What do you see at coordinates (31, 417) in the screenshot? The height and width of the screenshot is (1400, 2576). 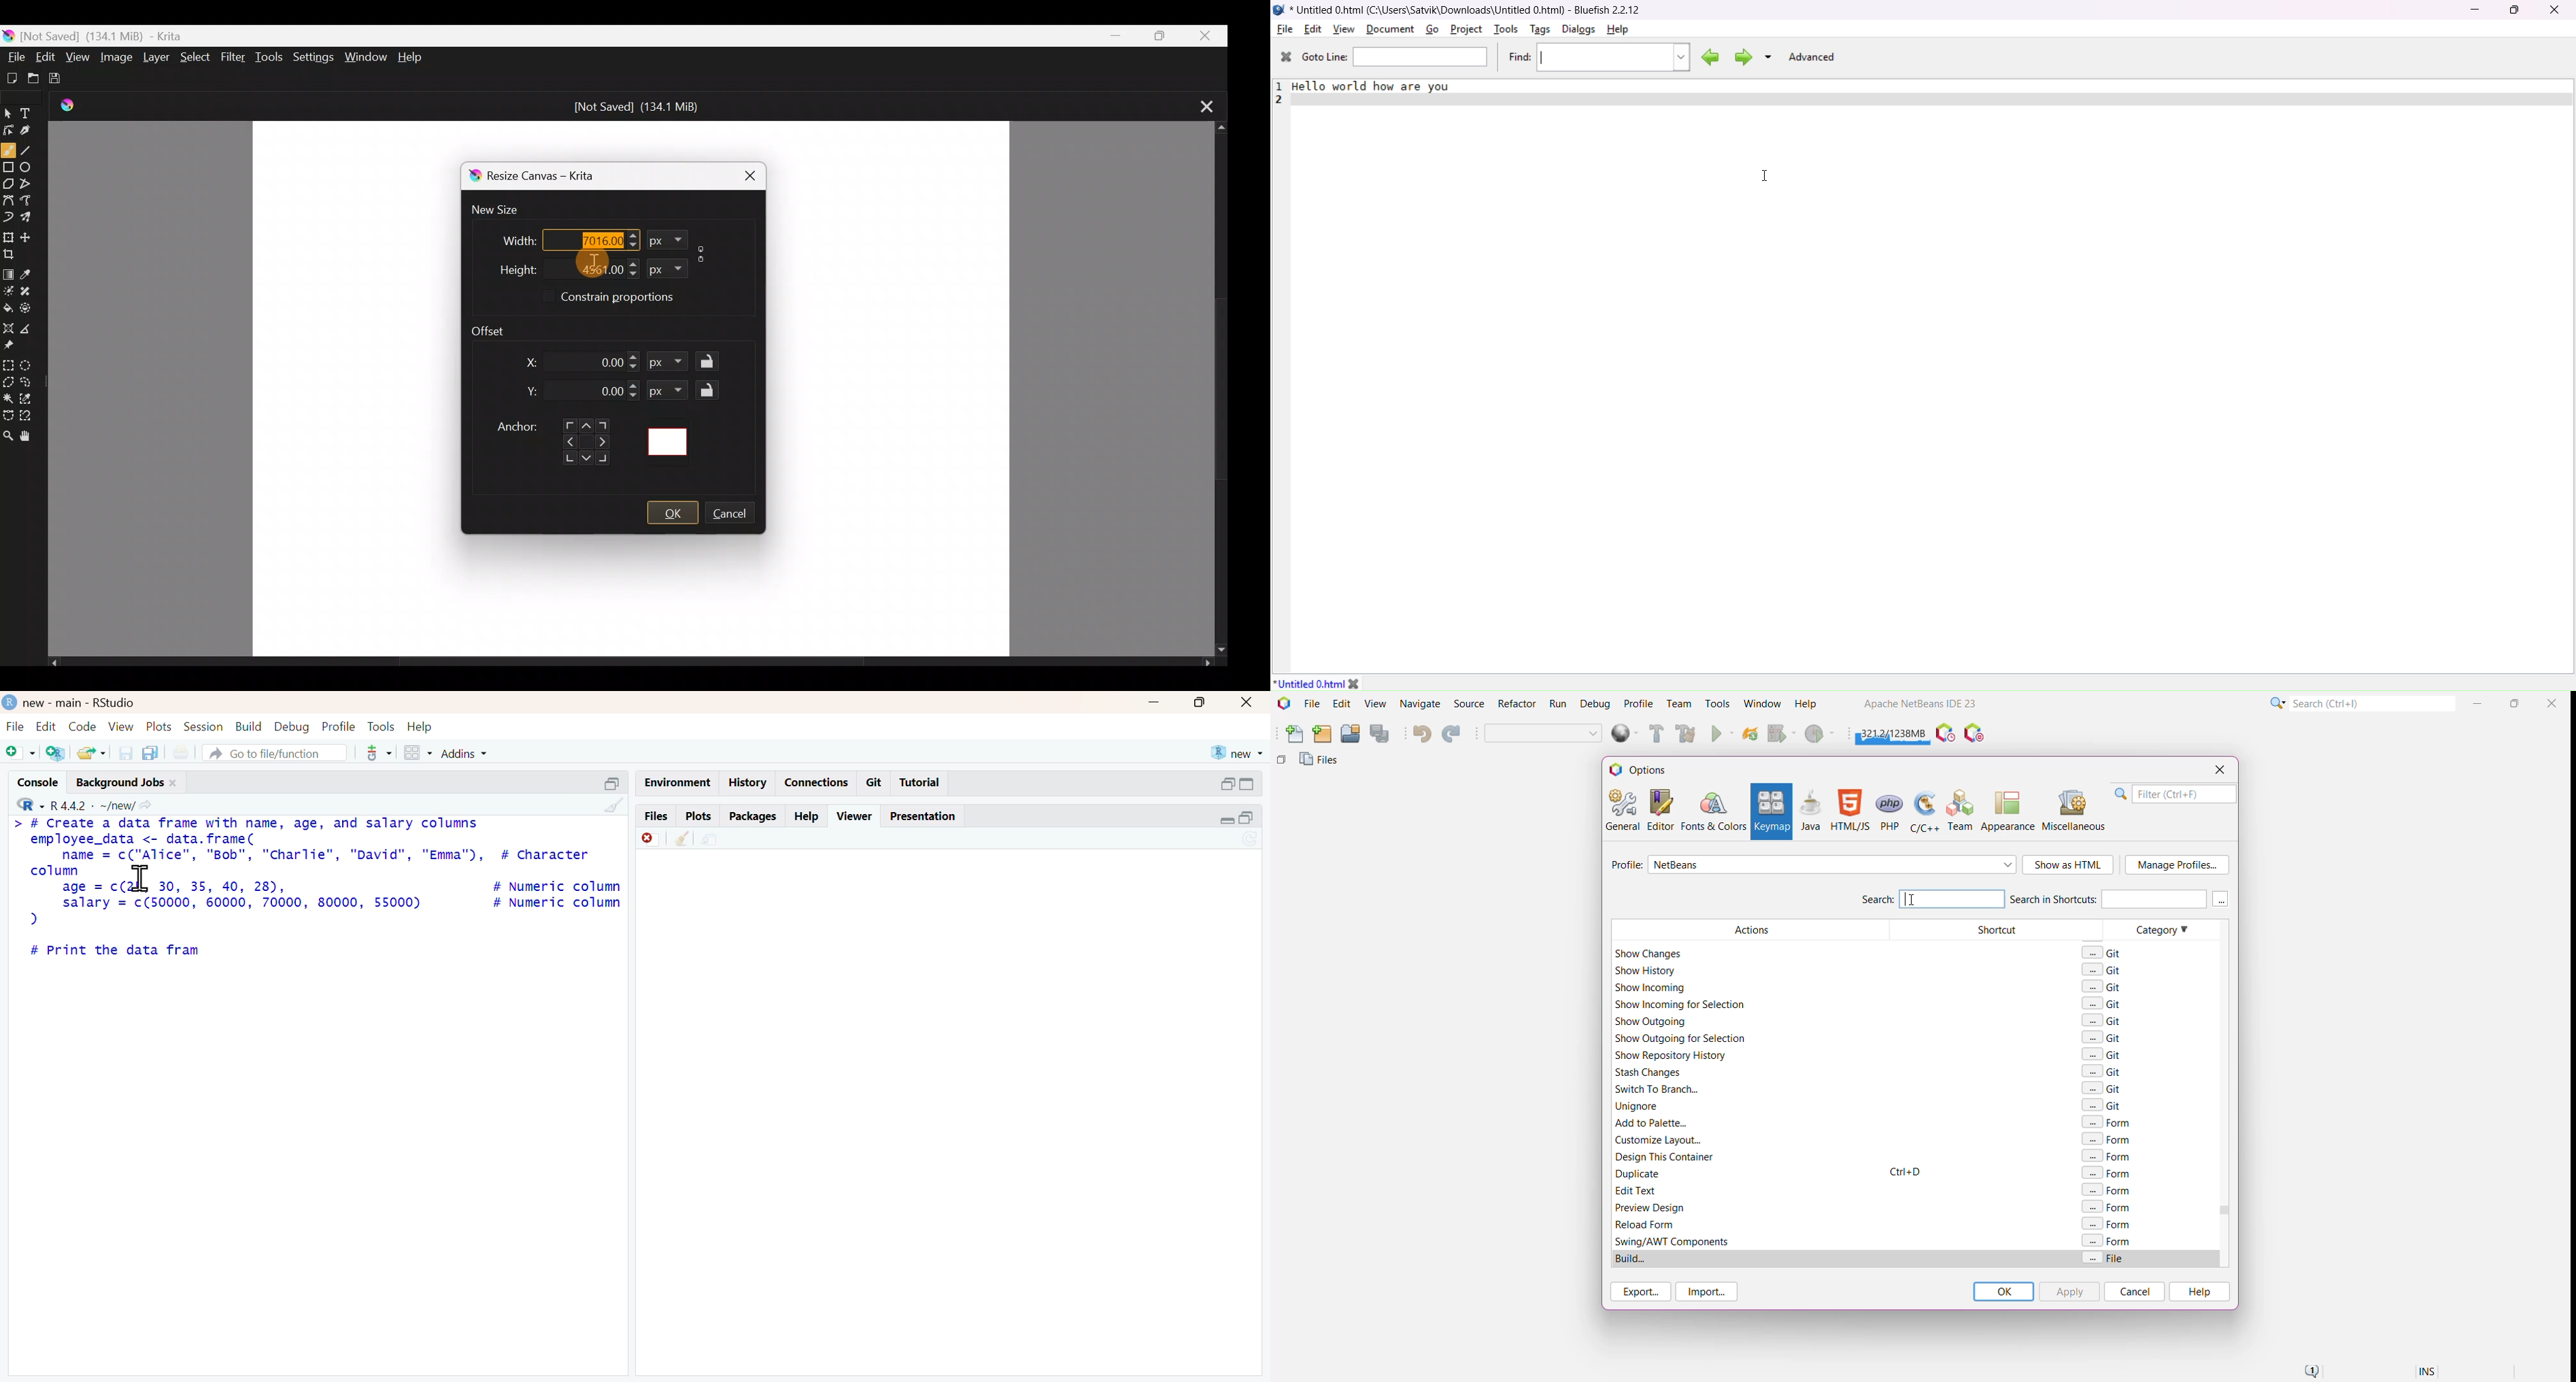 I see `Magnetic curve selection tool` at bounding box center [31, 417].